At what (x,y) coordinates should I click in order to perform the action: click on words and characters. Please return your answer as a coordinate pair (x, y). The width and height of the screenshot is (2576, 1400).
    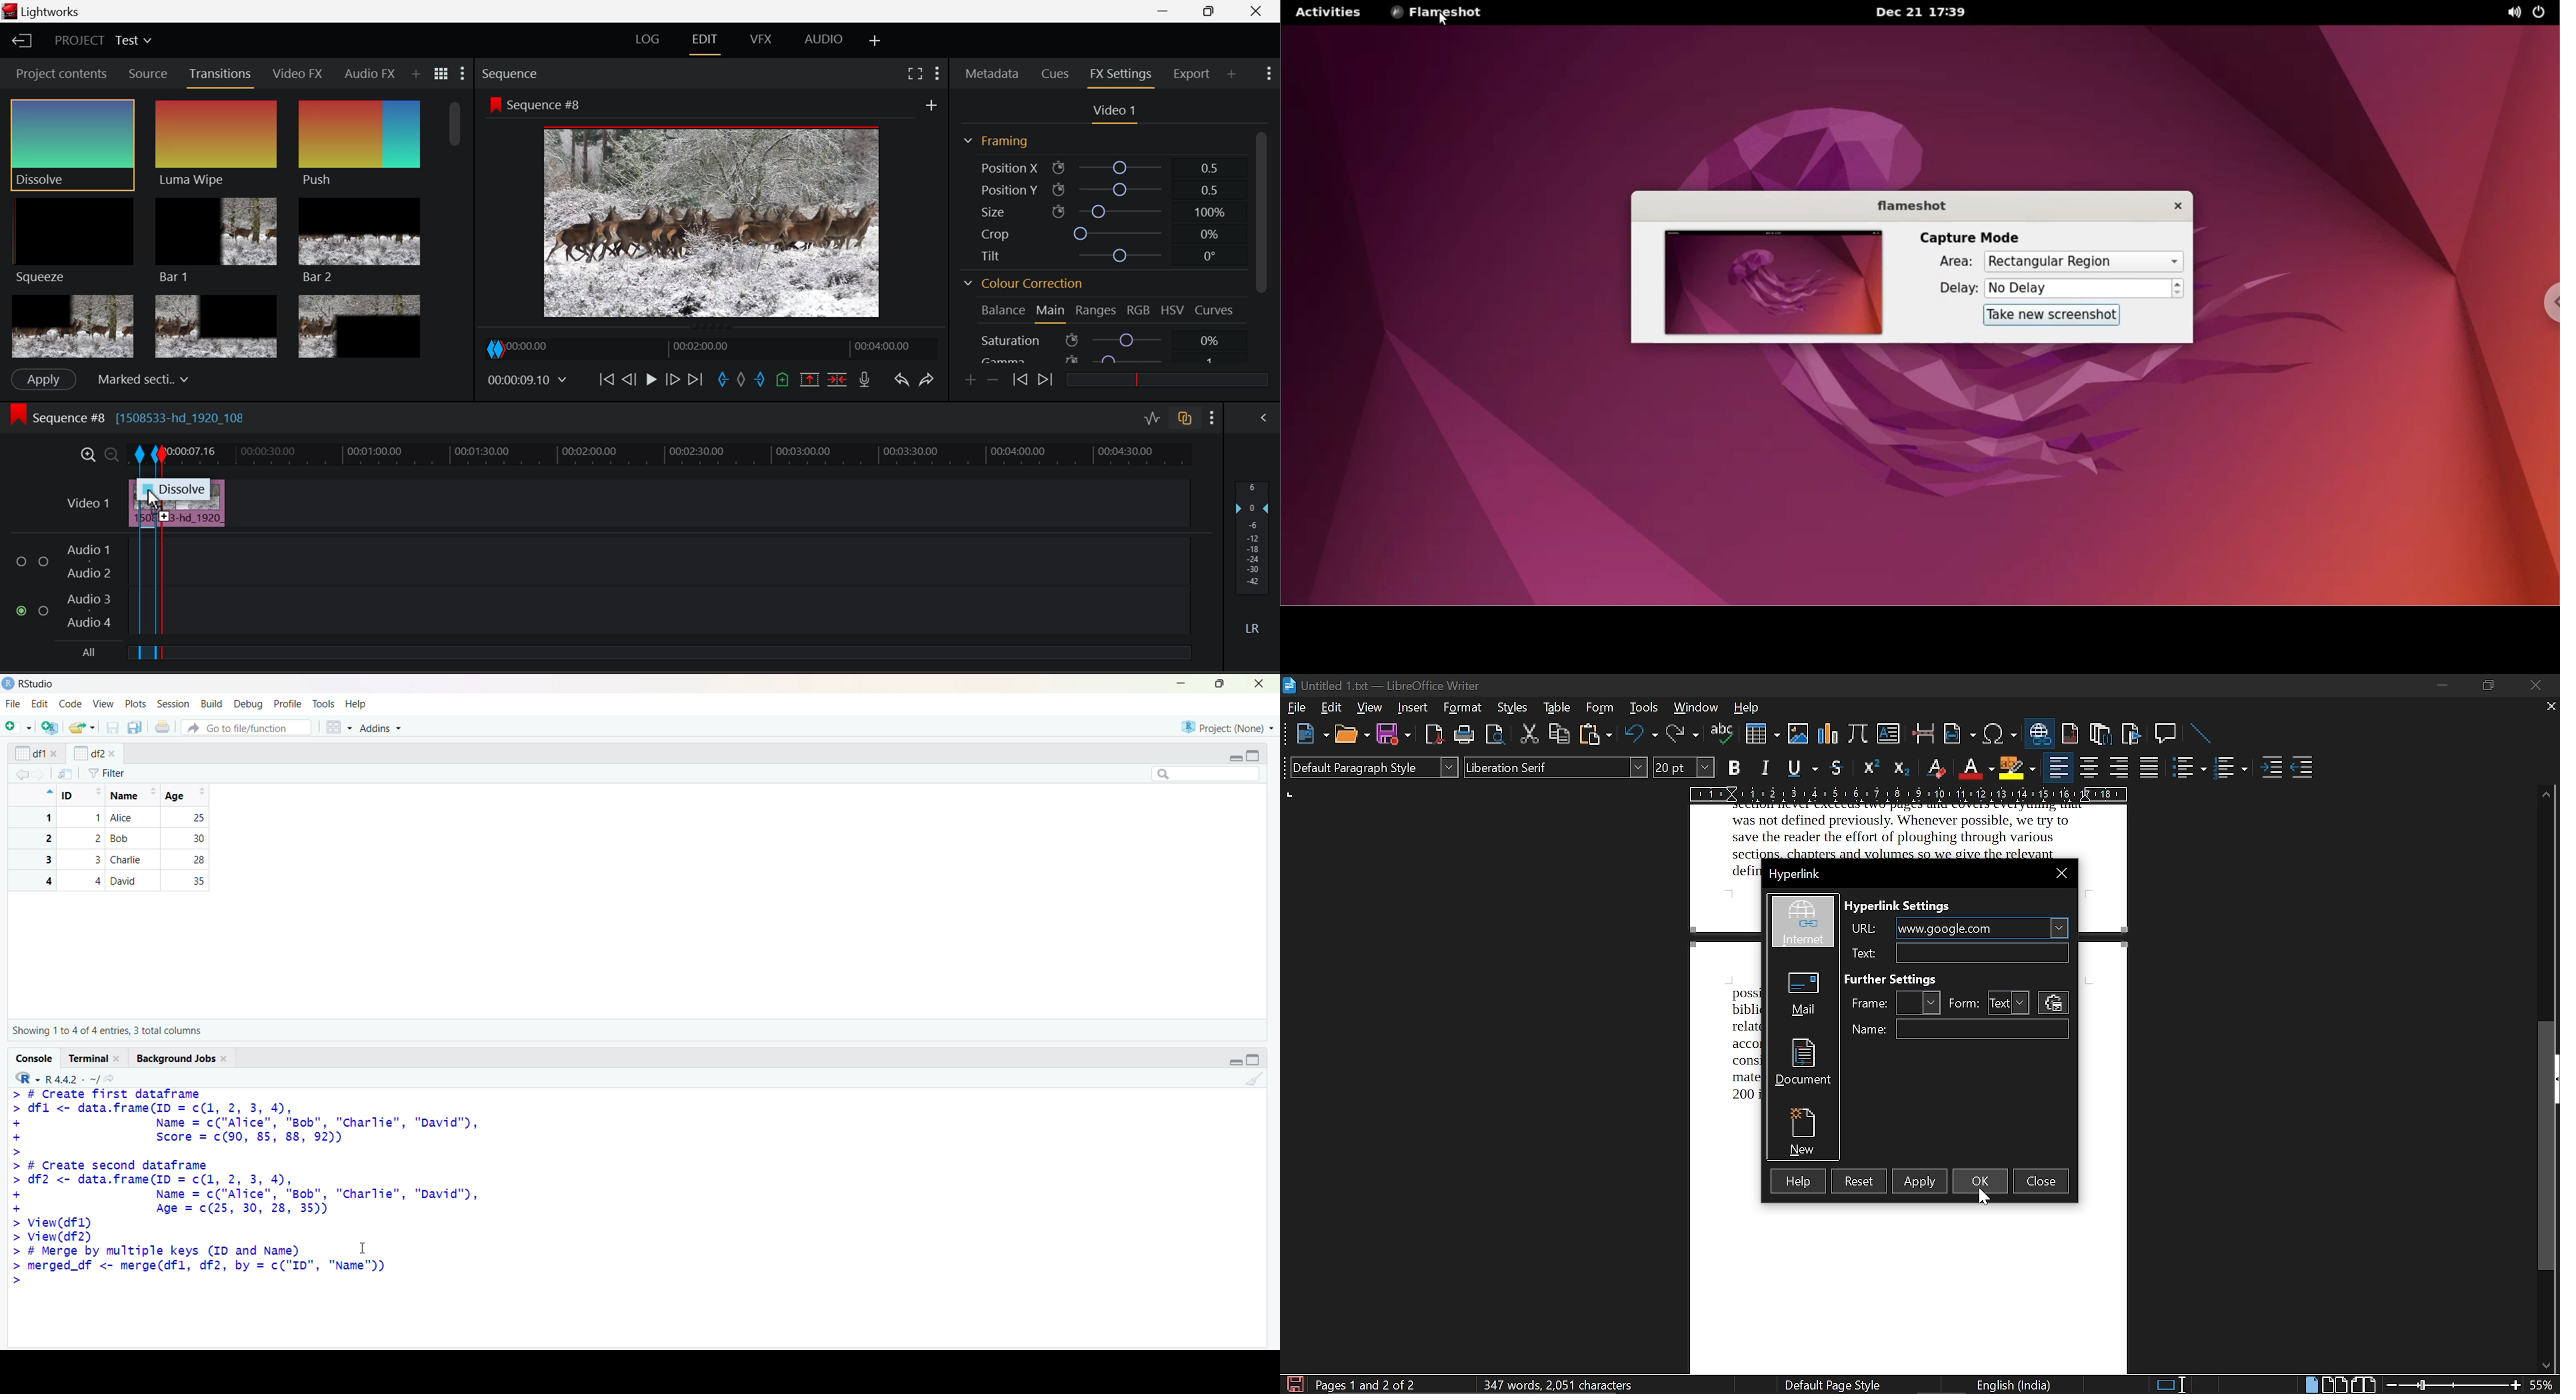
    Looking at the image, I should click on (1556, 1384).